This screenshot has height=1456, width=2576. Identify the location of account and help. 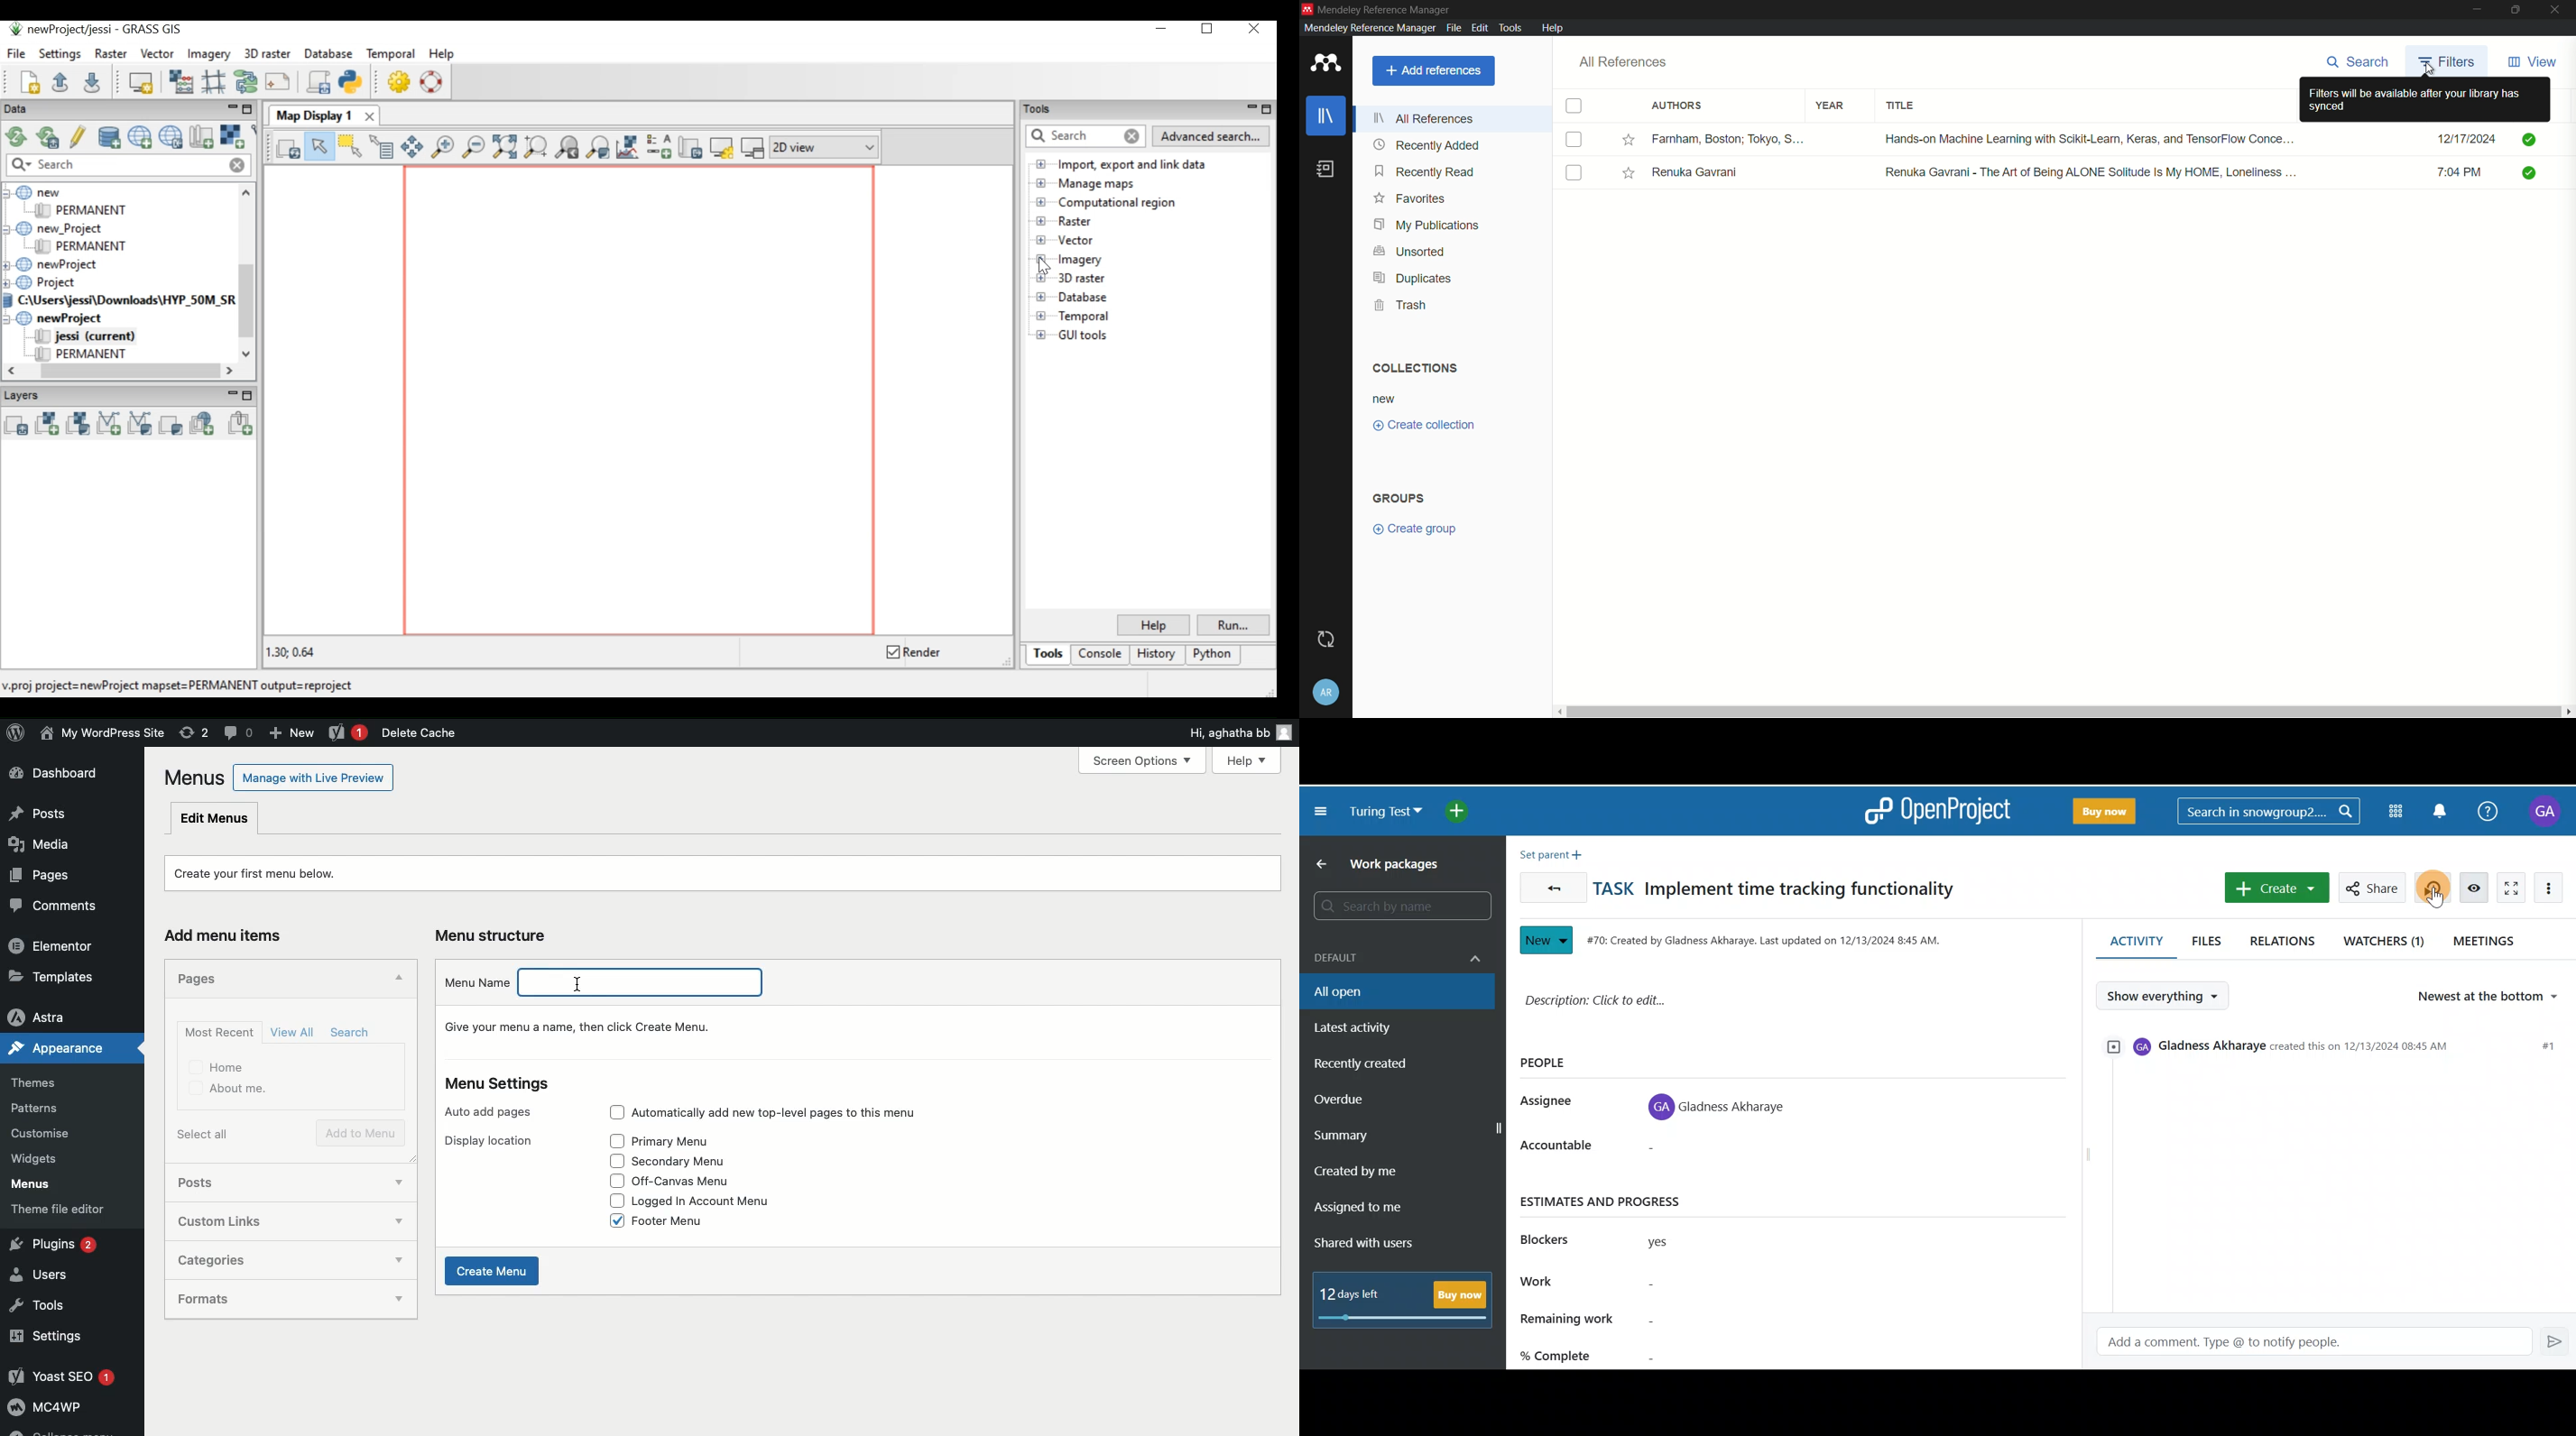
(1326, 693).